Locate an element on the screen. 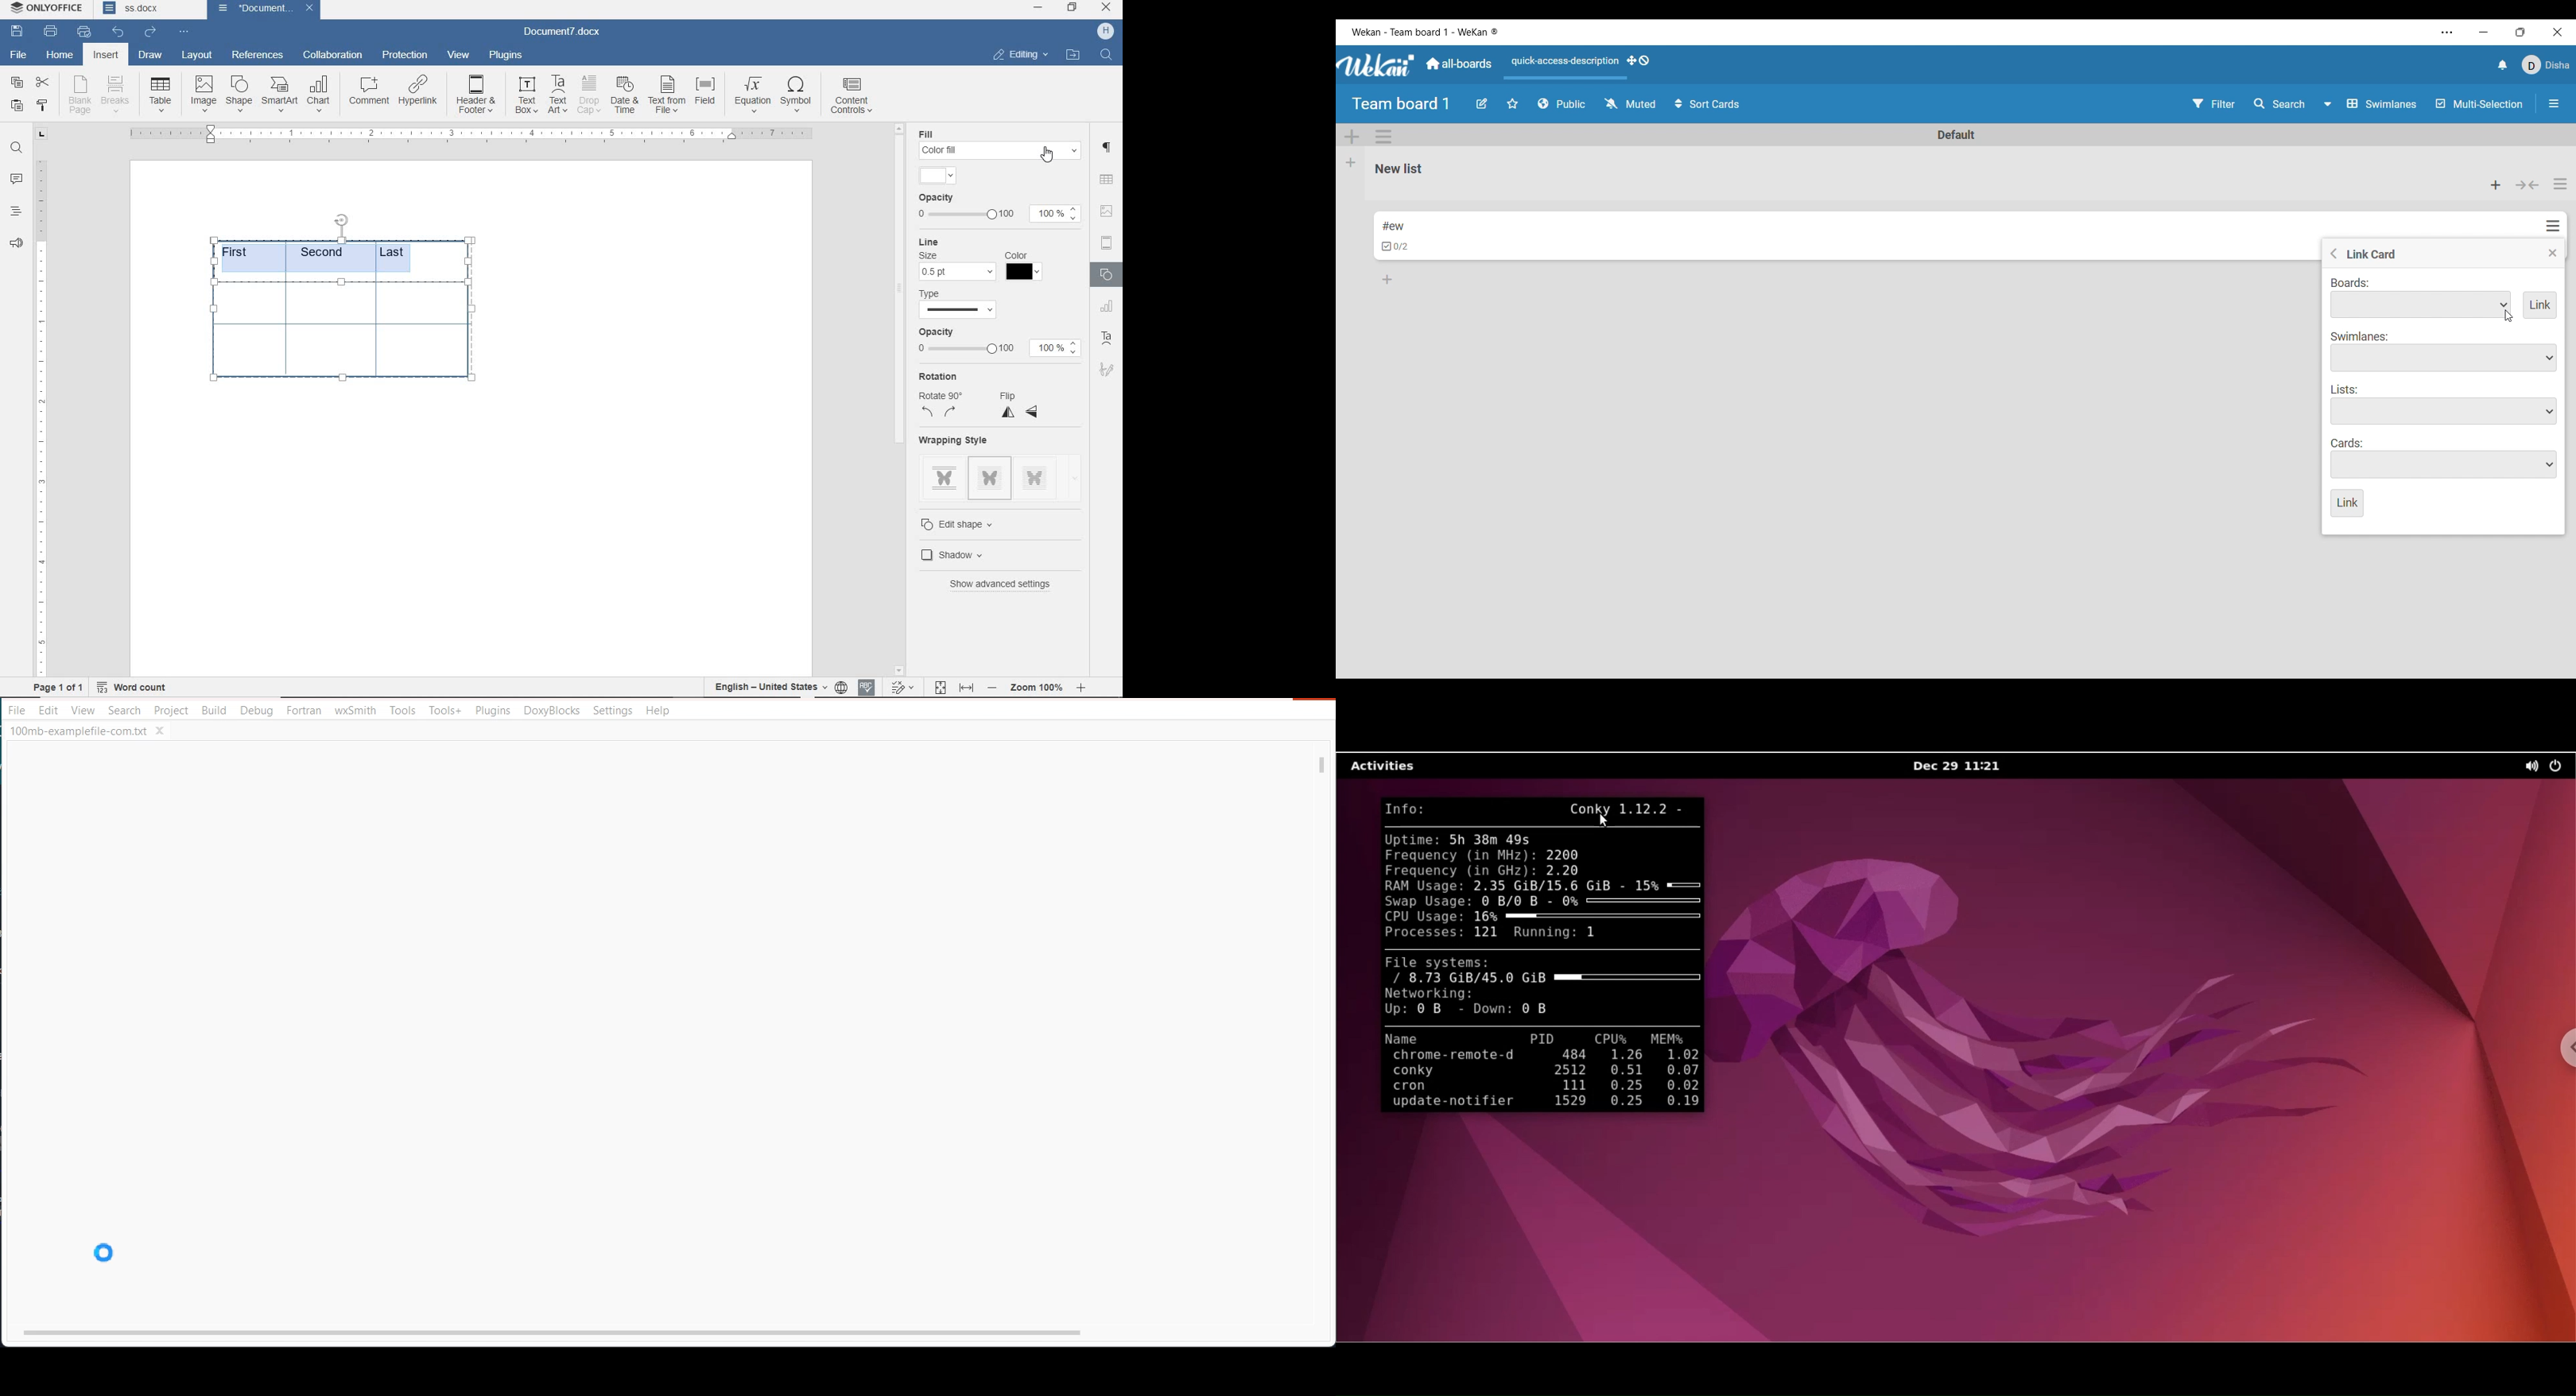  RESTORE DOWN is located at coordinates (1074, 8).